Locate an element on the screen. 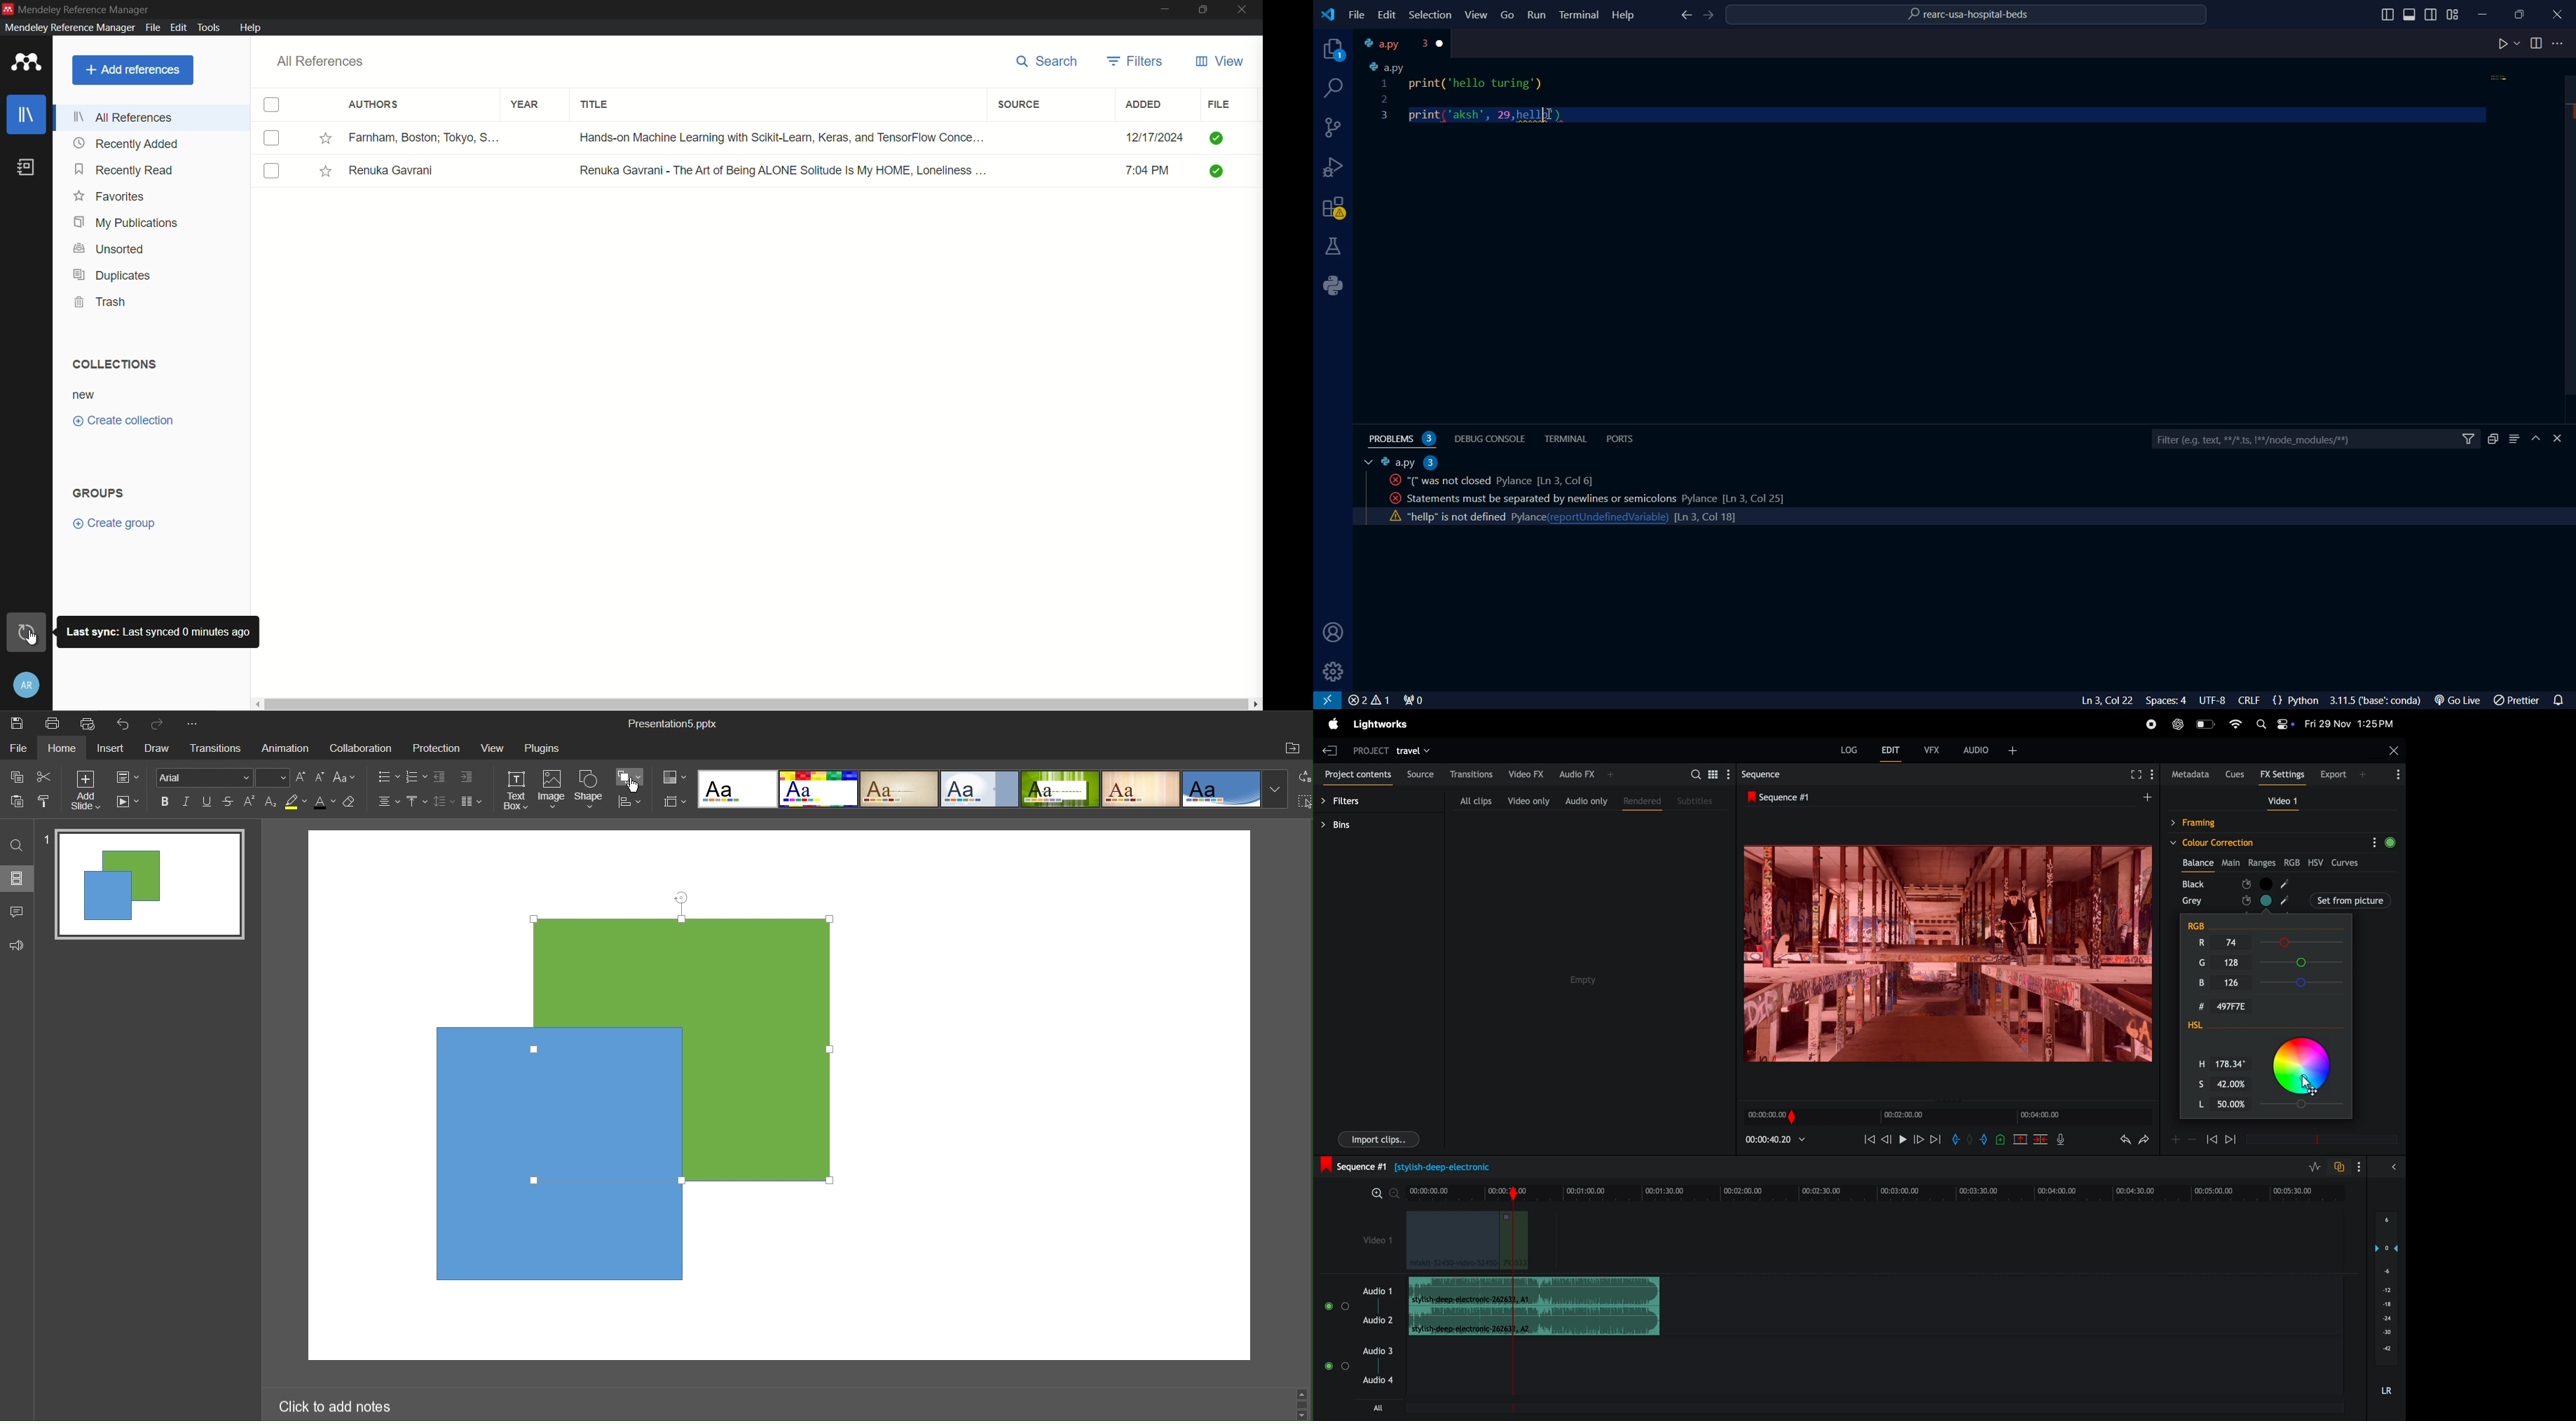 This screenshot has height=1428, width=2576. source is located at coordinates (1020, 105).